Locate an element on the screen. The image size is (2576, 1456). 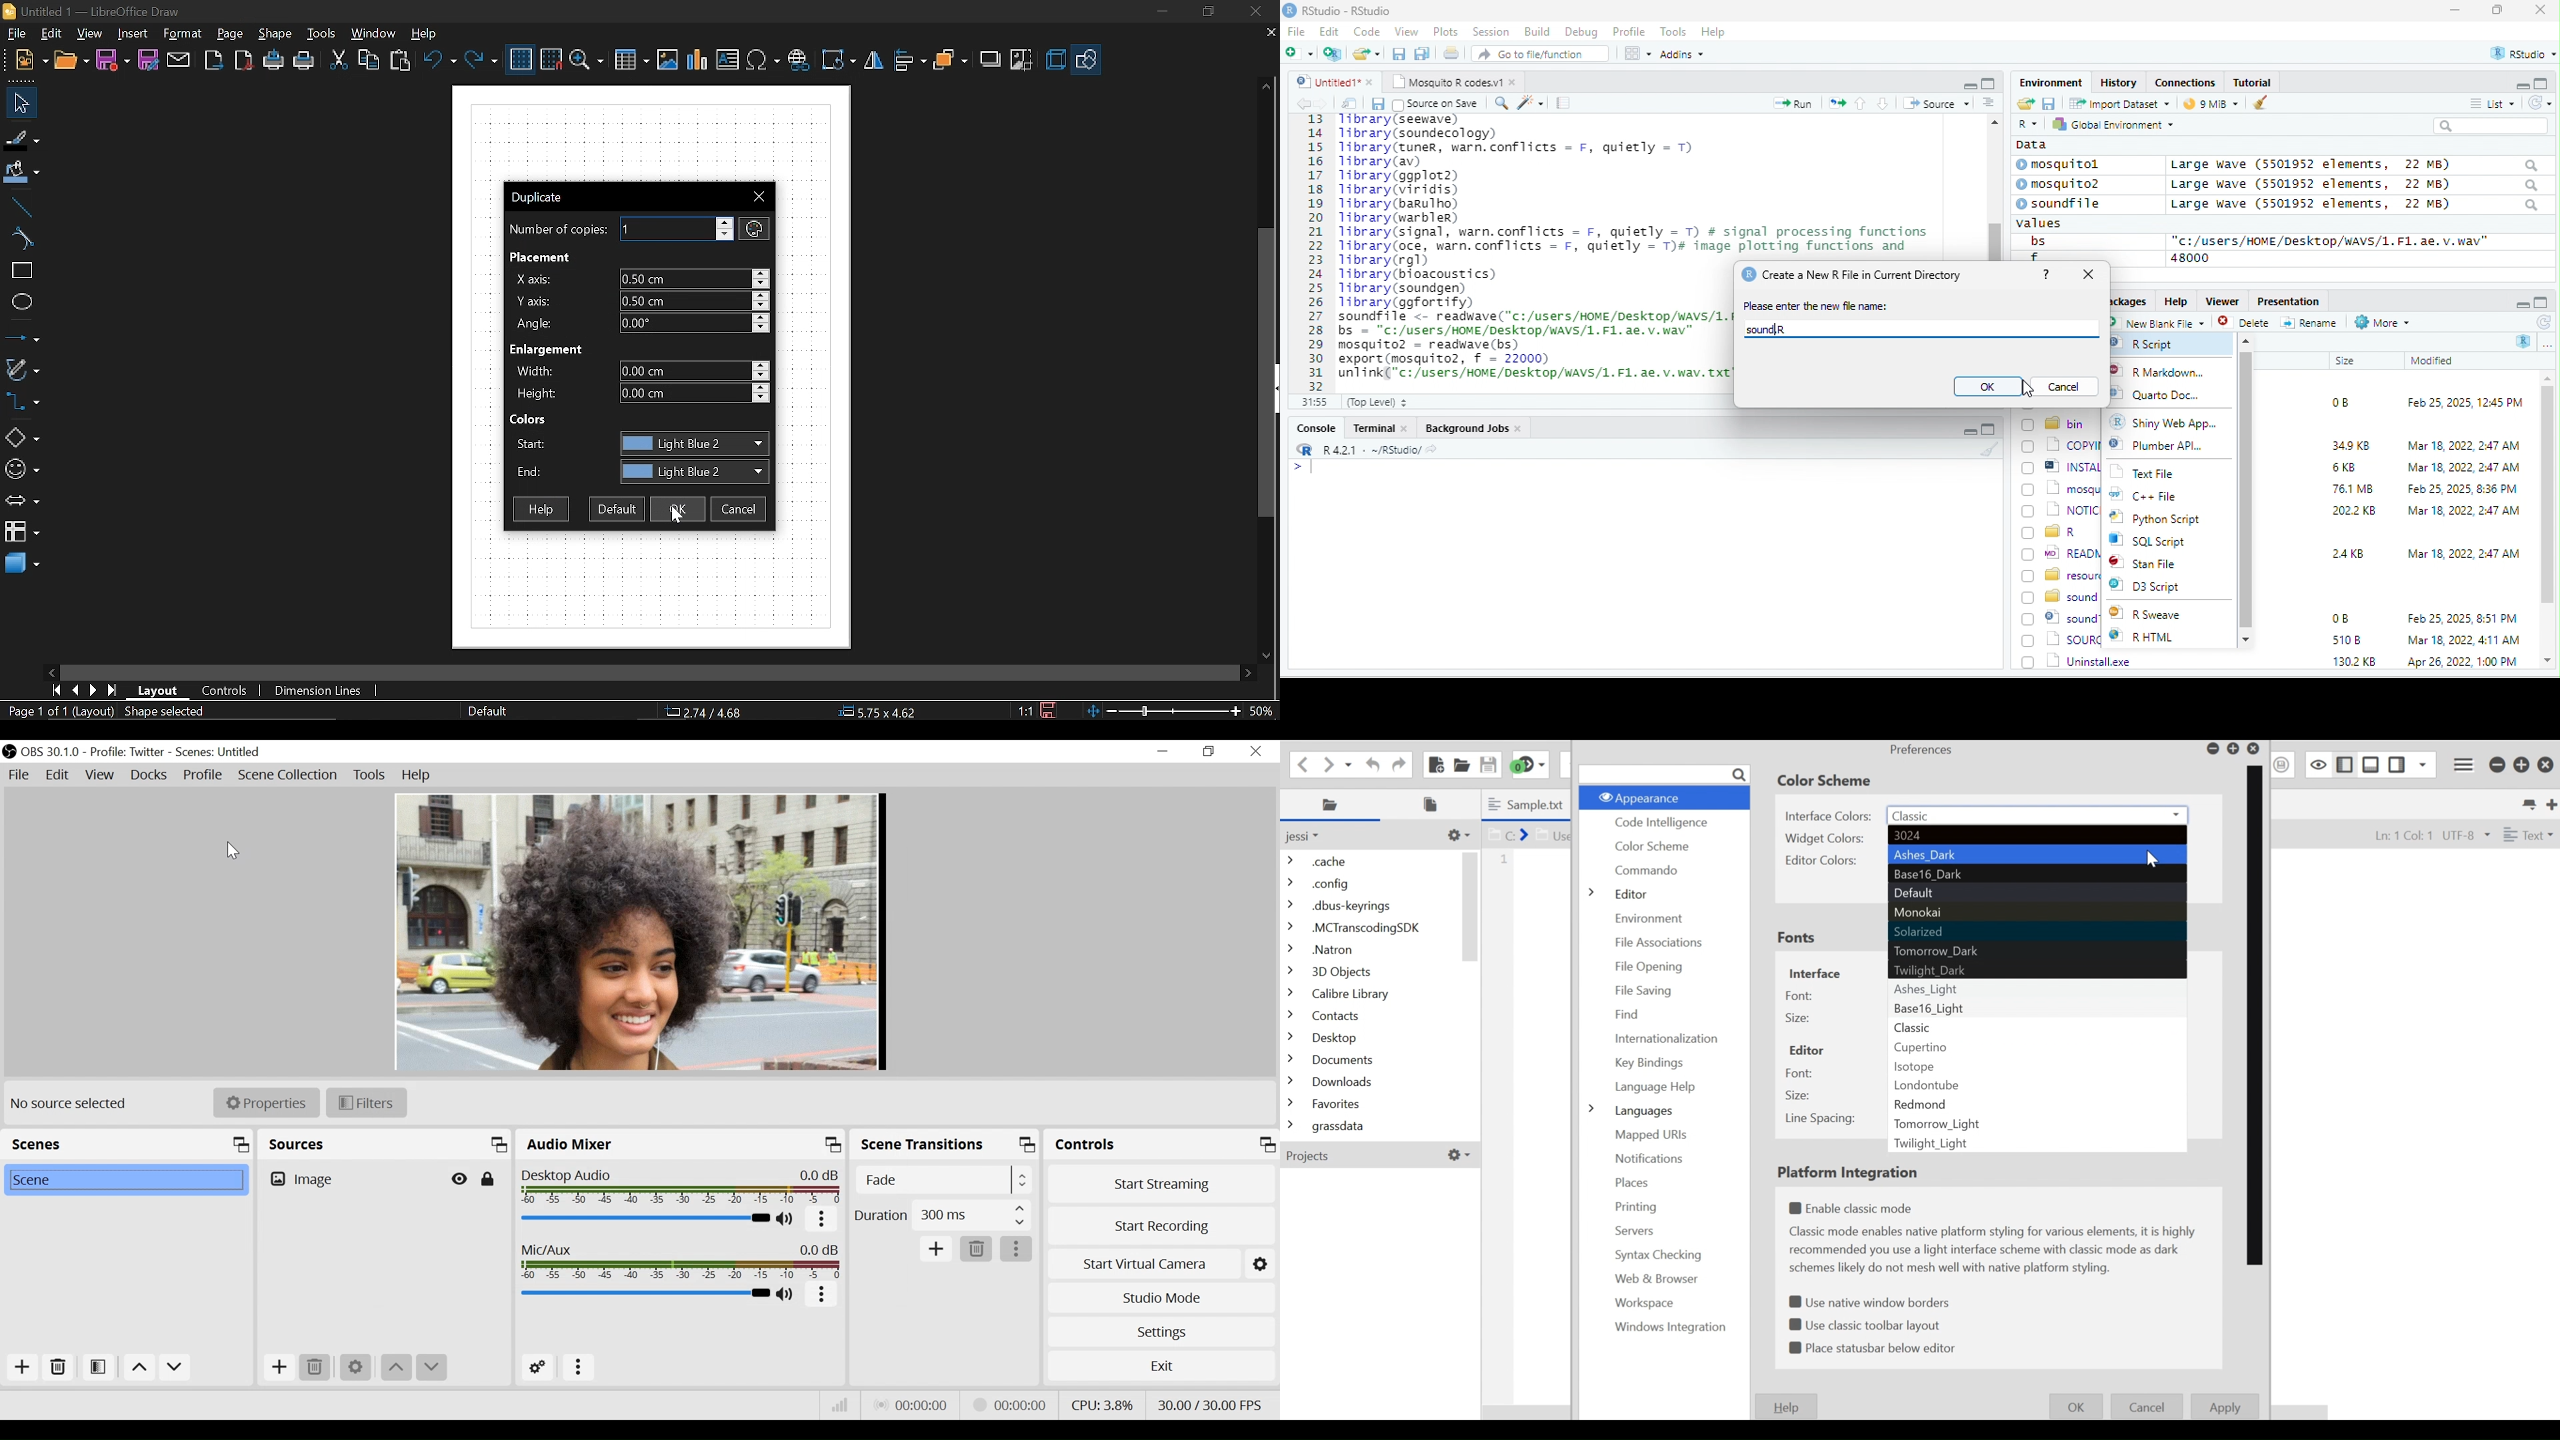
Start Recording is located at coordinates (1161, 1225).